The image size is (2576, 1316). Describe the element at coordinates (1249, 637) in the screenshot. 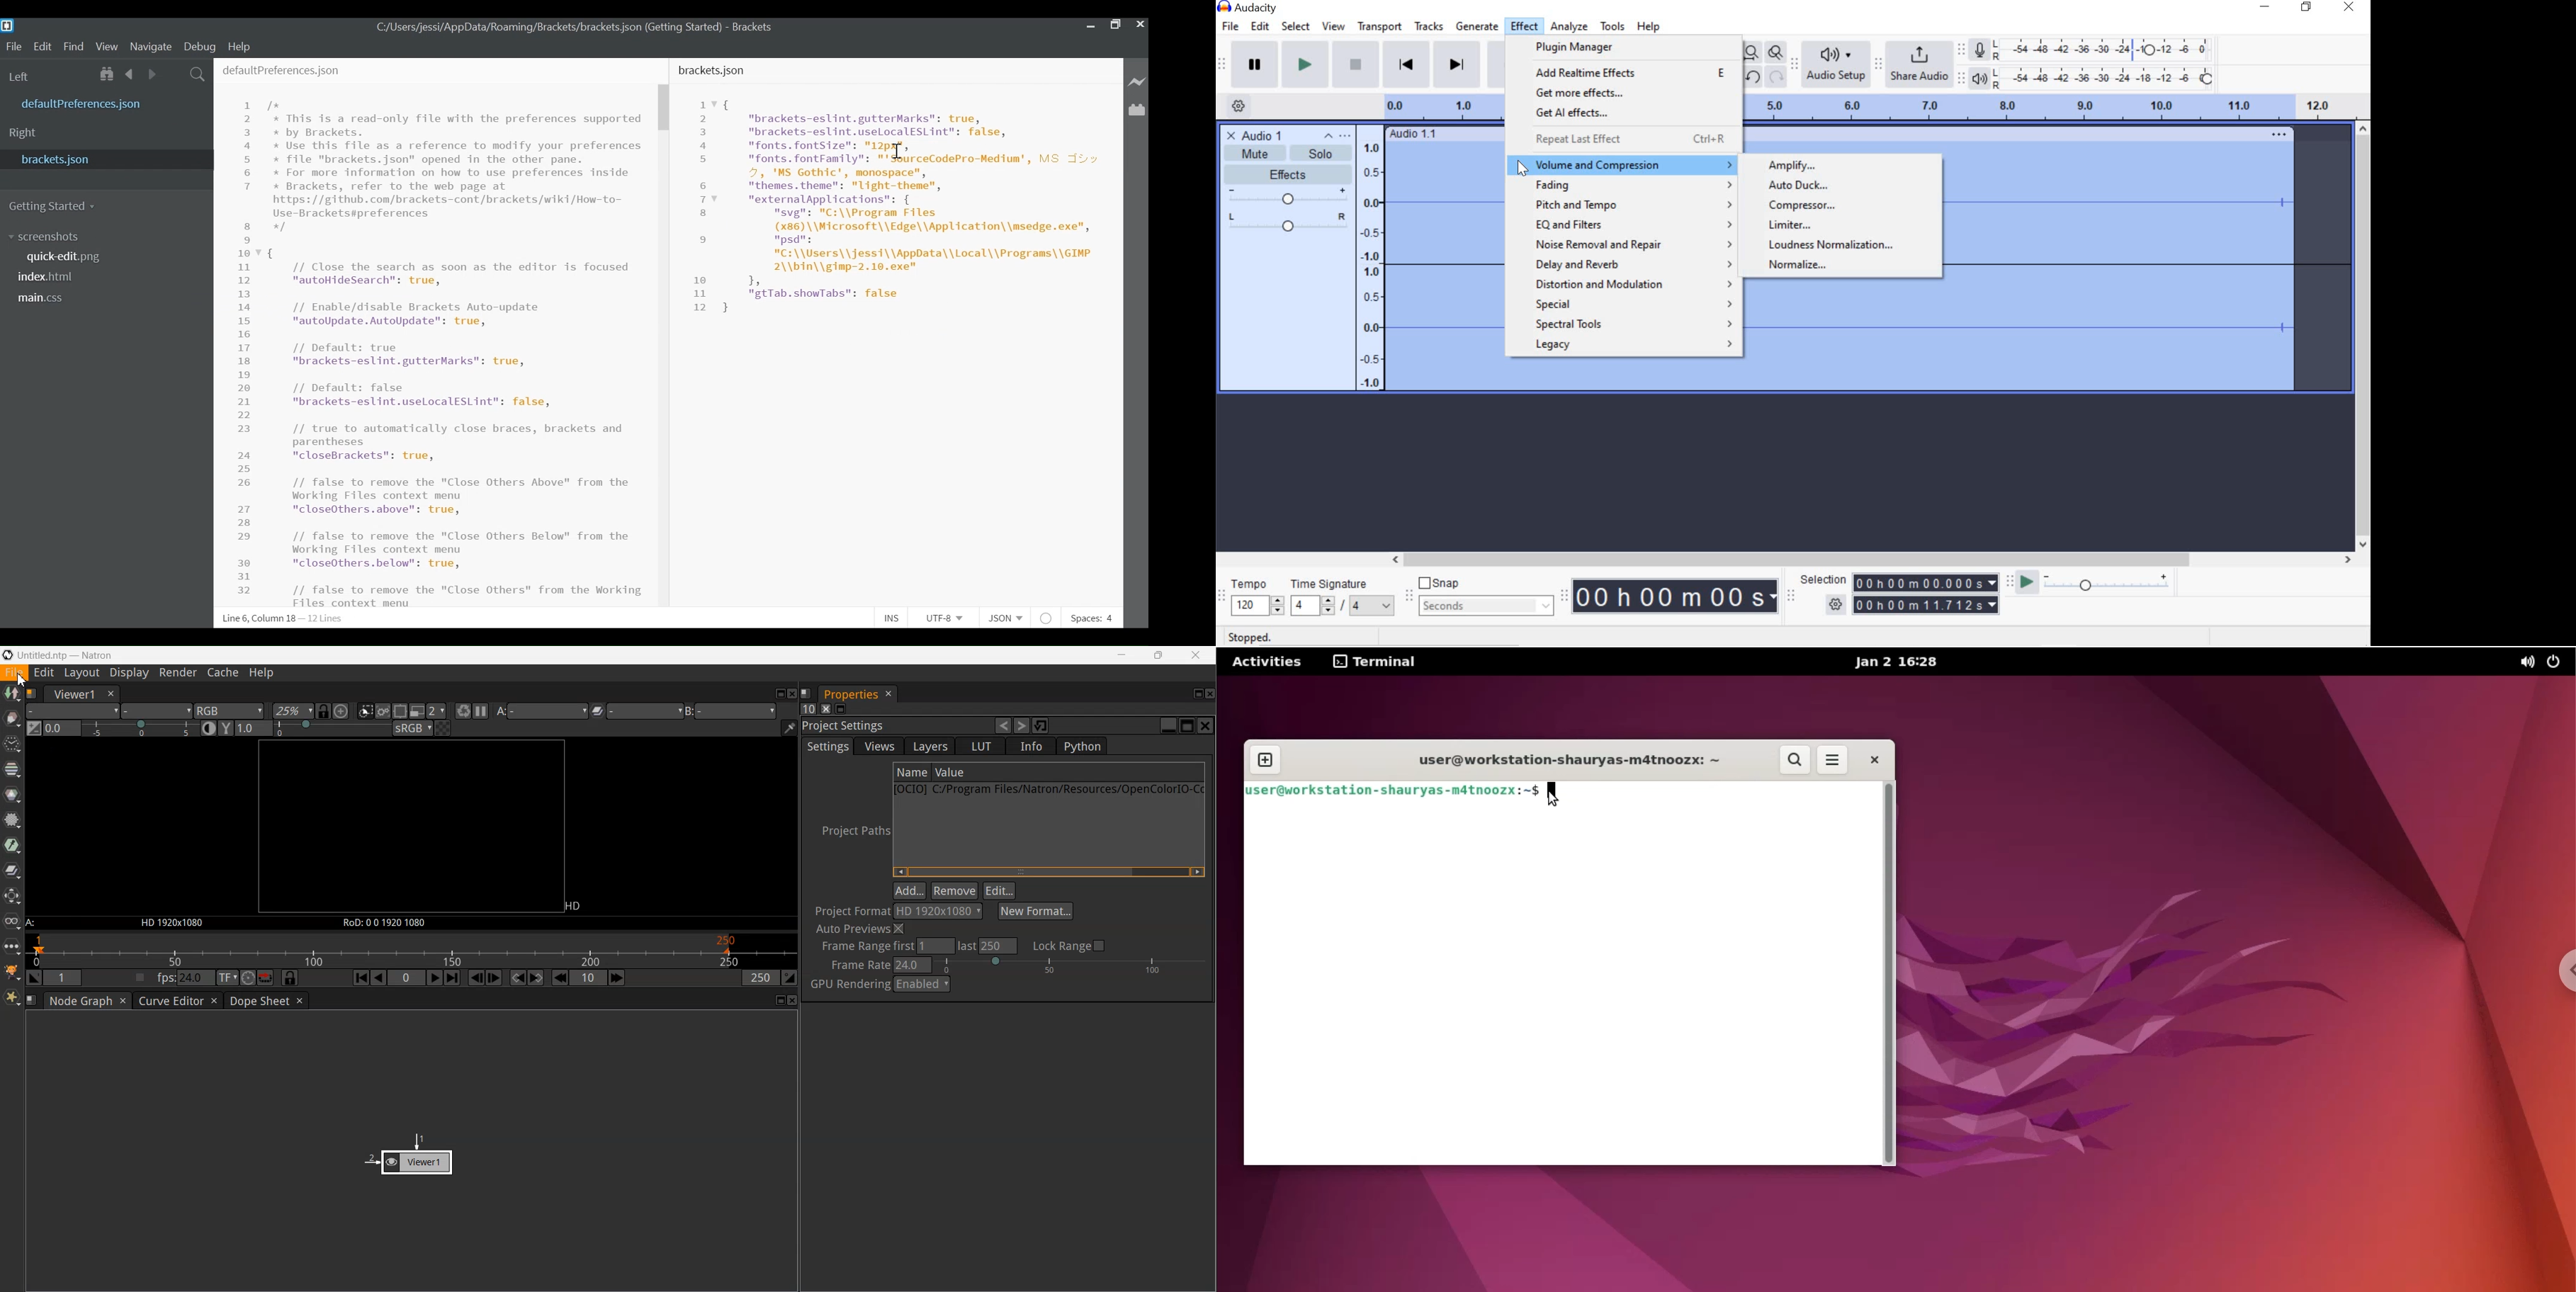

I see `STOPPED` at that location.